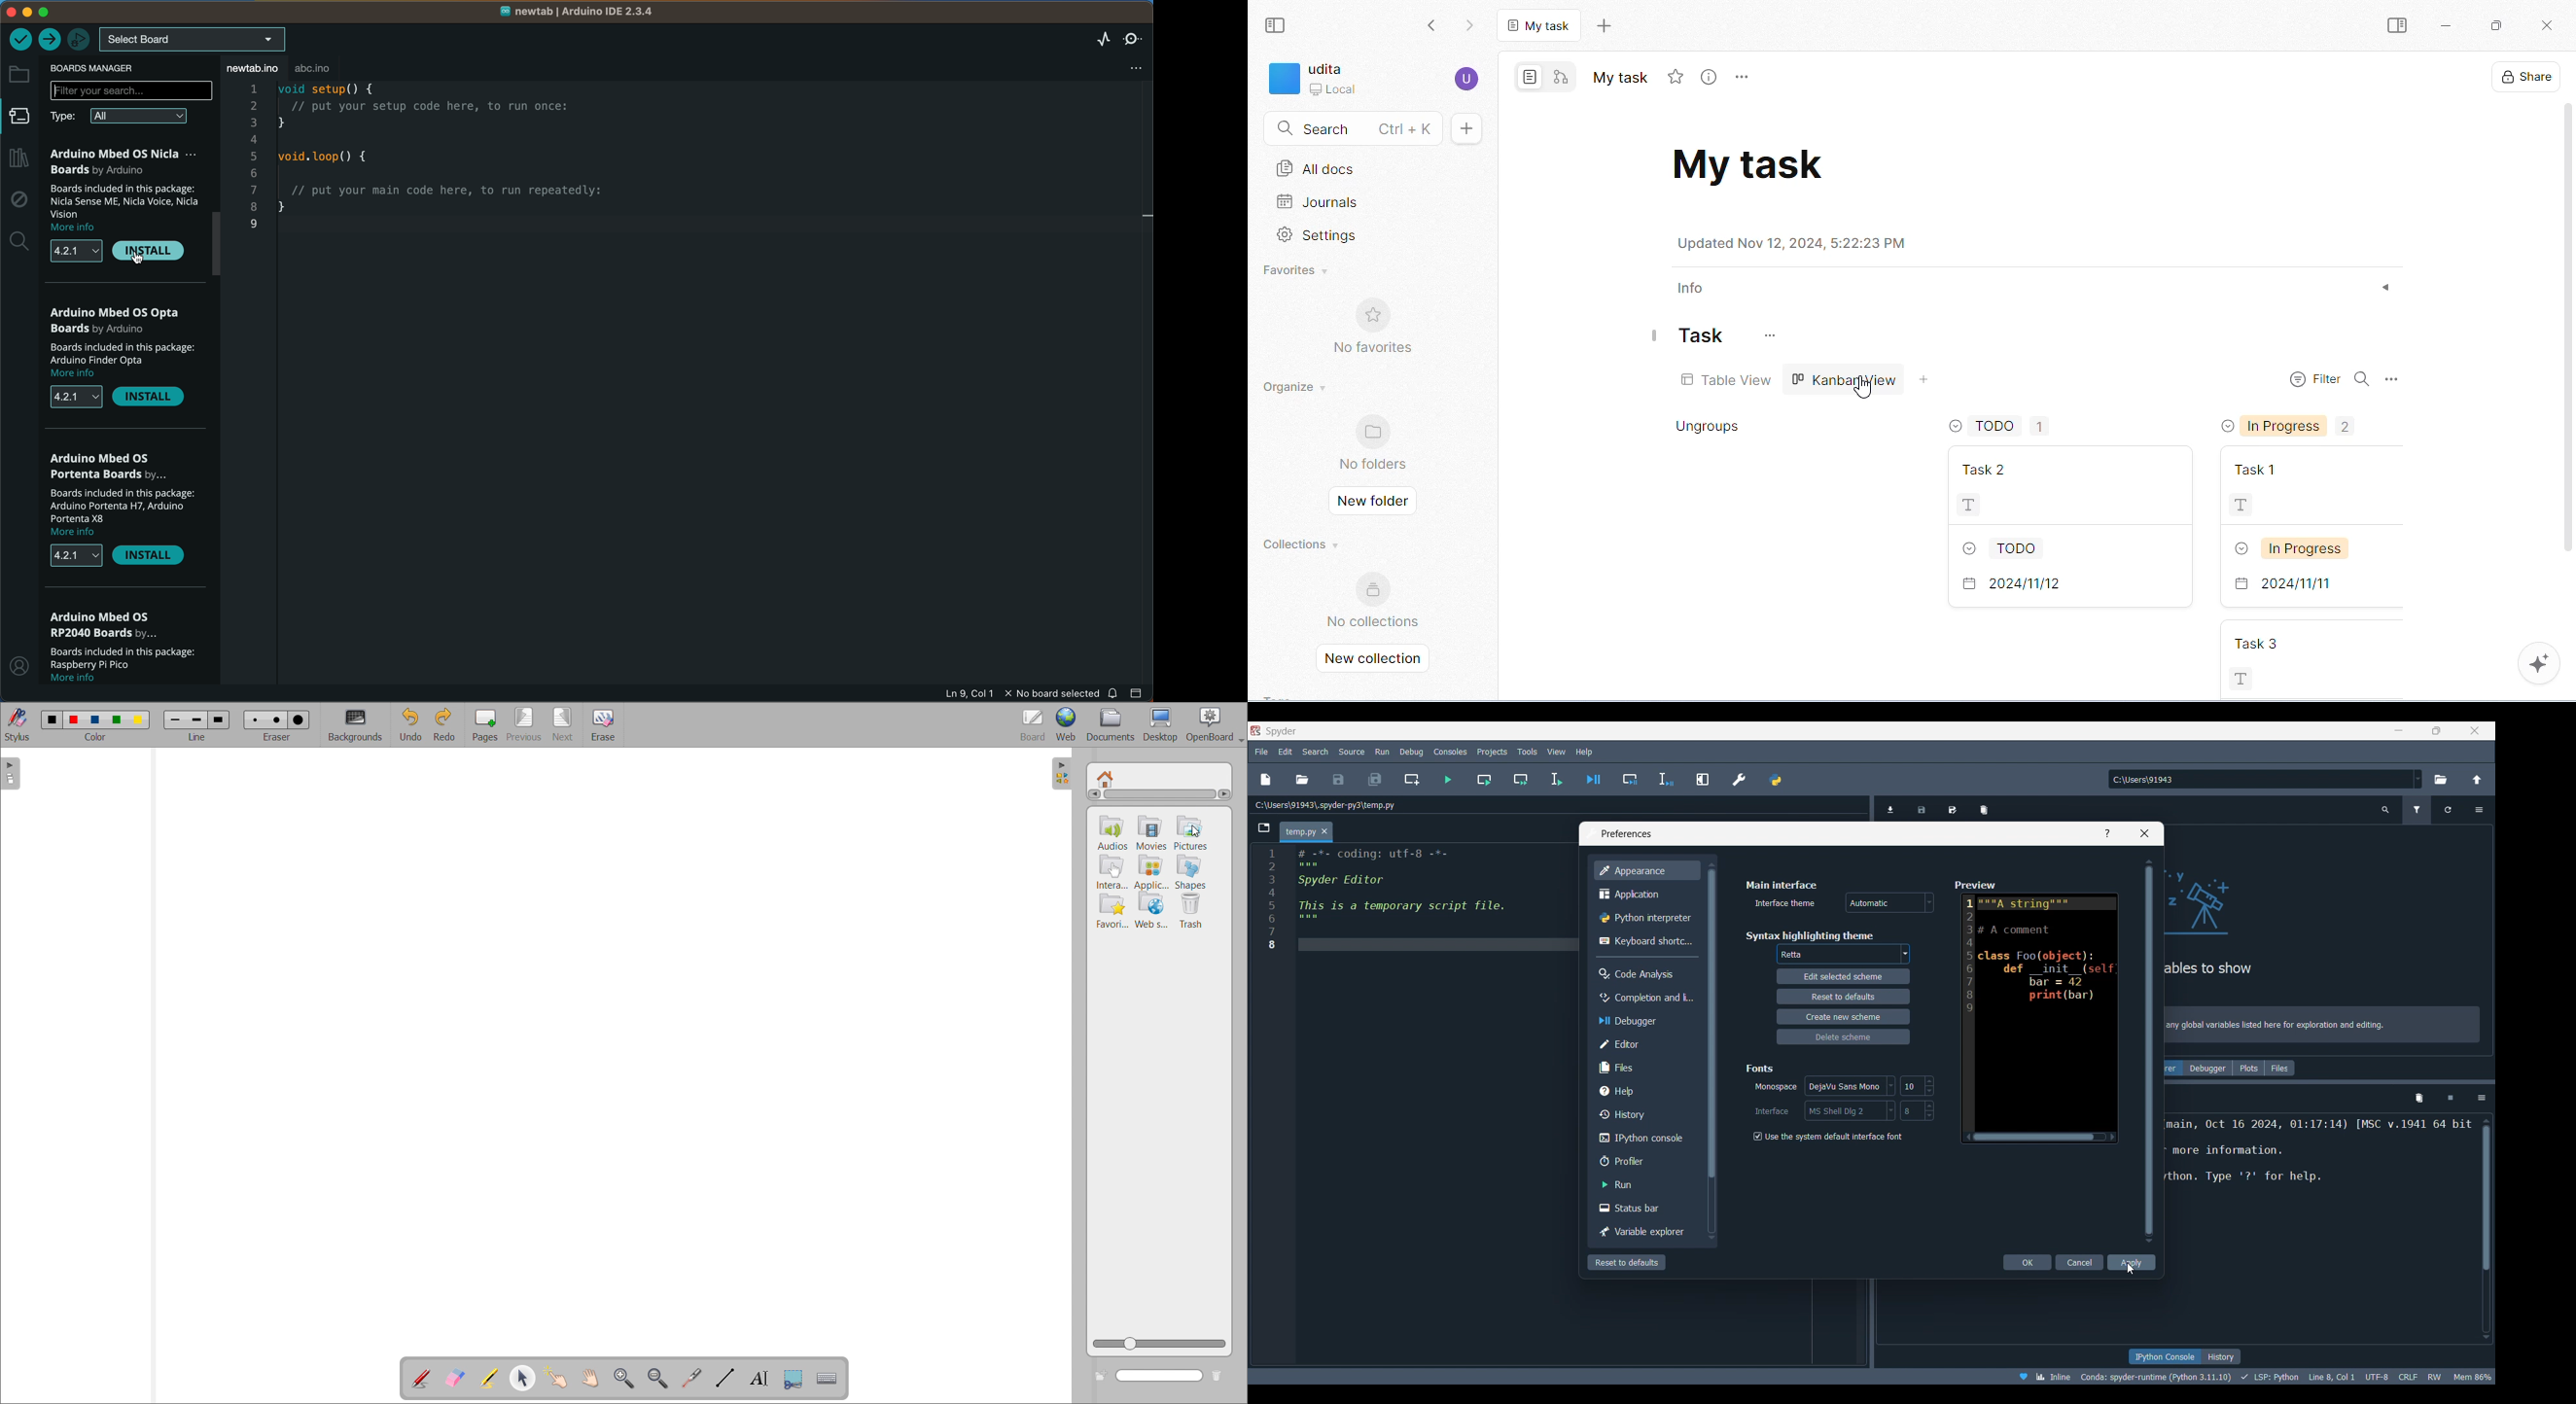  What do you see at coordinates (21, 40) in the screenshot?
I see `verify` at bounding box center [21, 40].